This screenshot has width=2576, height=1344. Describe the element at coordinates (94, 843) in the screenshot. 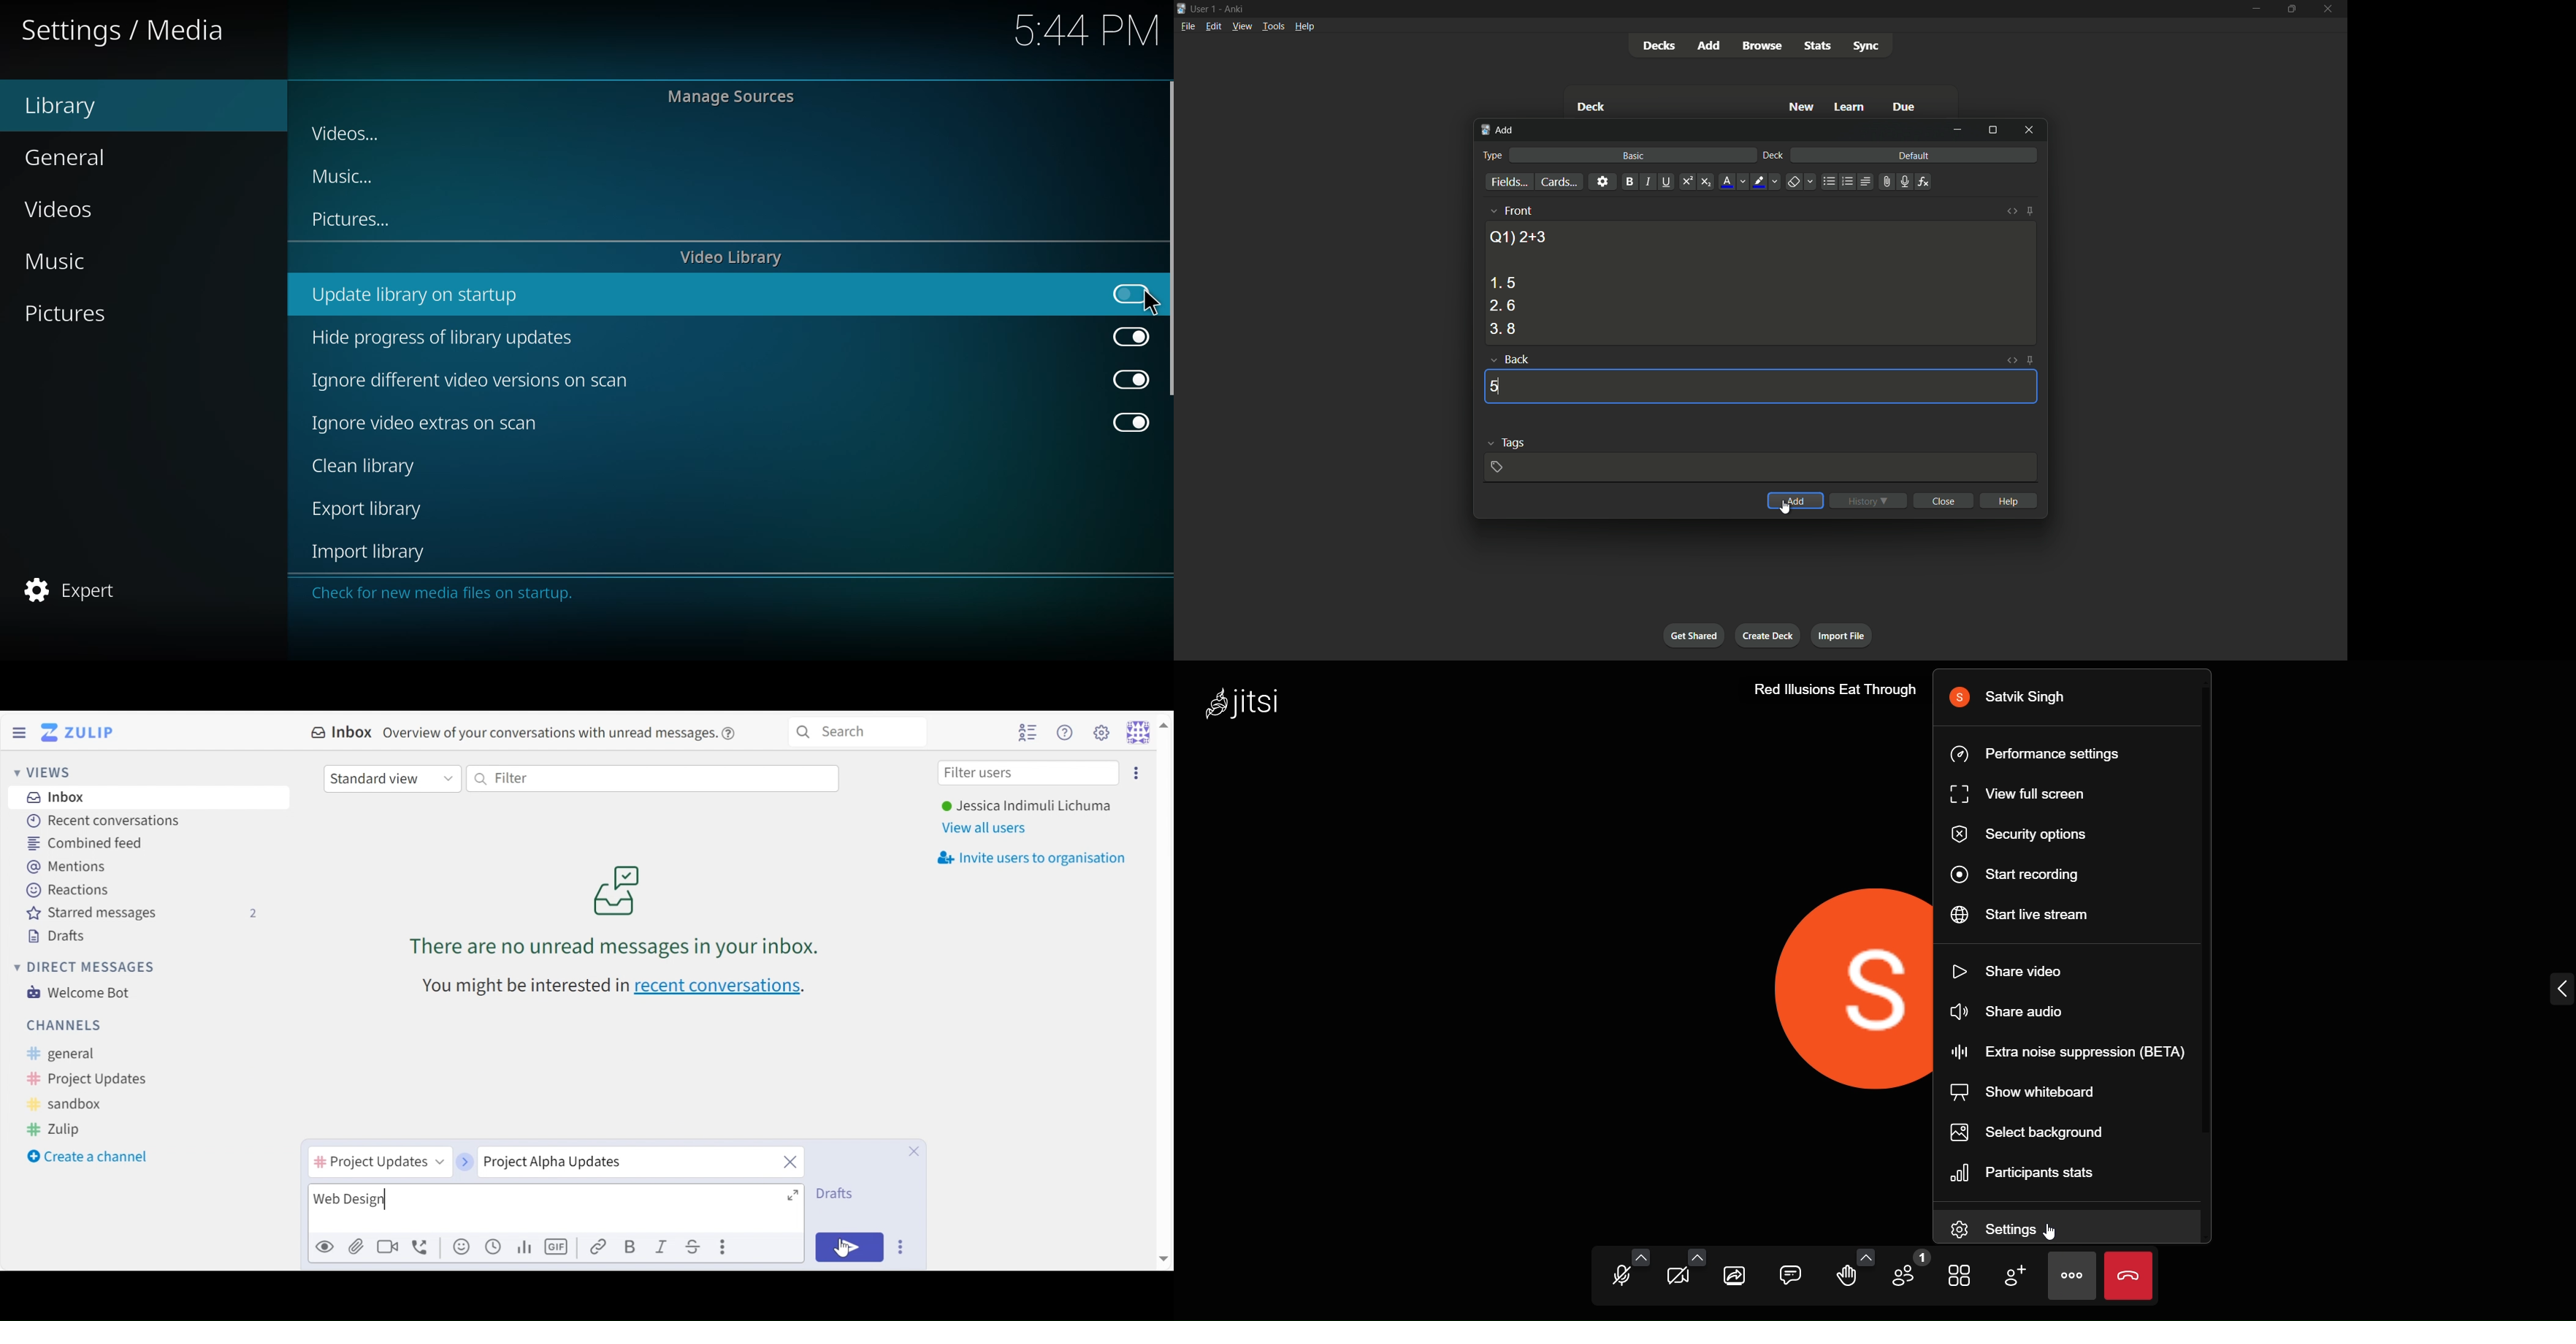

I see `Combined feed` at that location.